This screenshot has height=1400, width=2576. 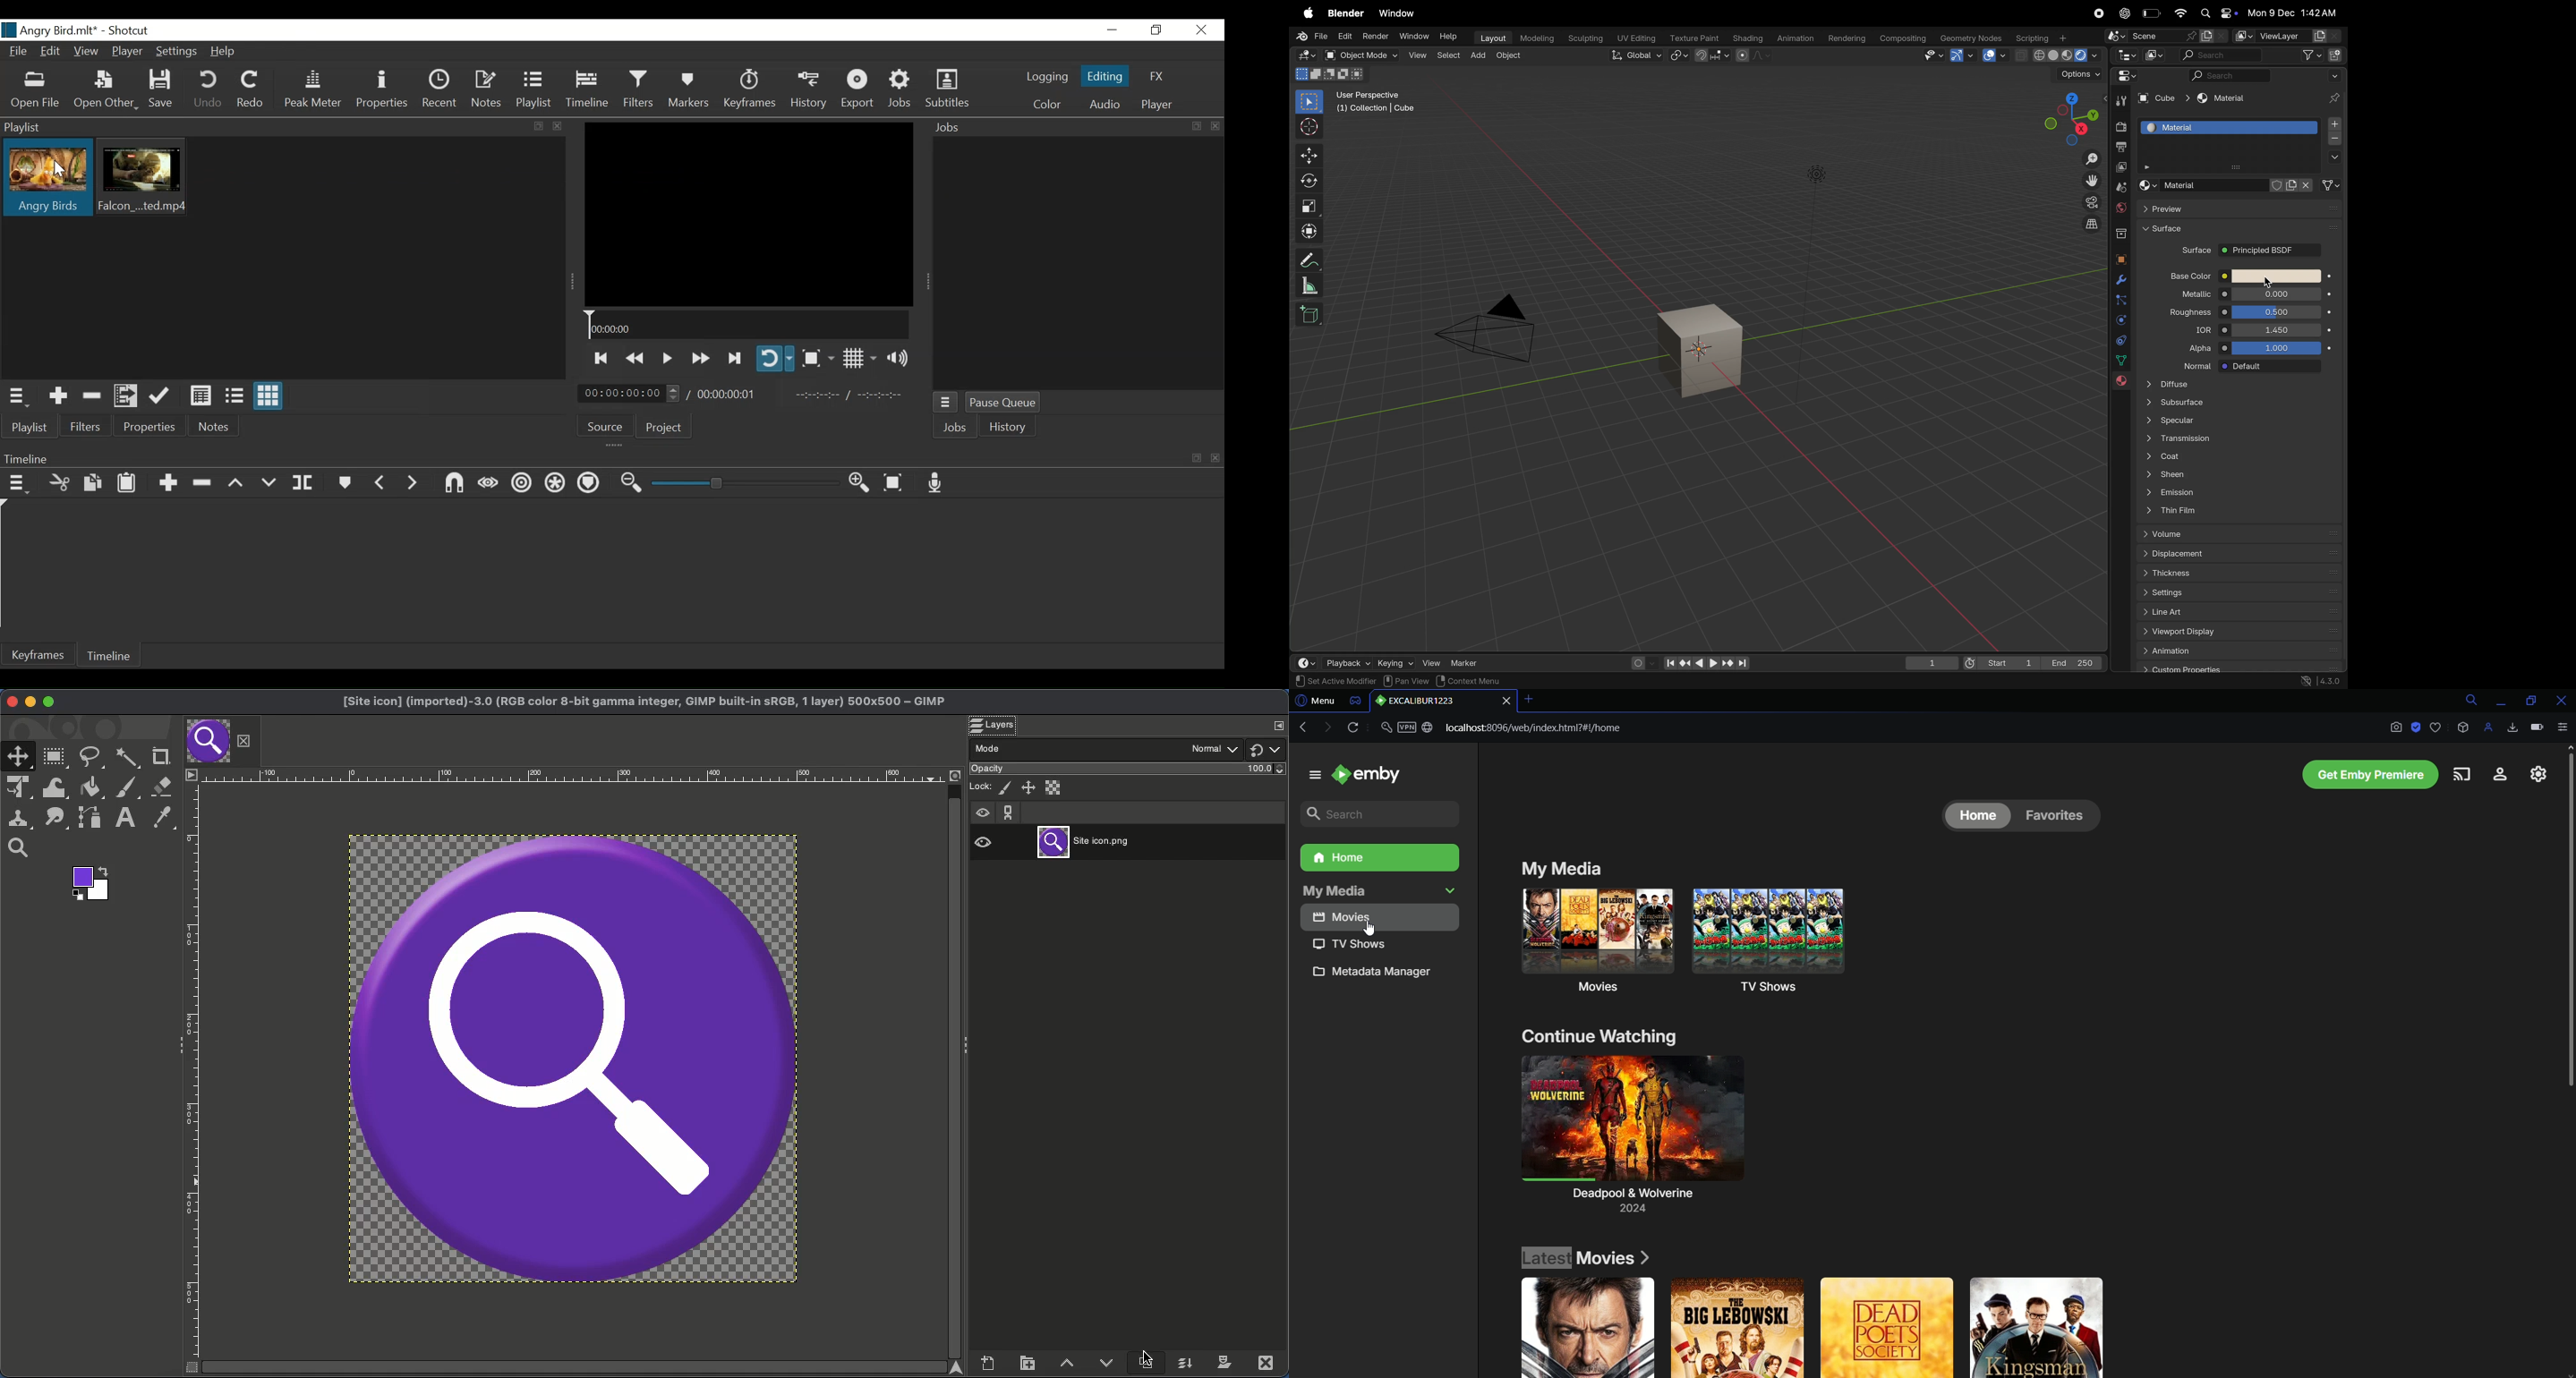 I want to click on FX, so click(x=1157, y=76).